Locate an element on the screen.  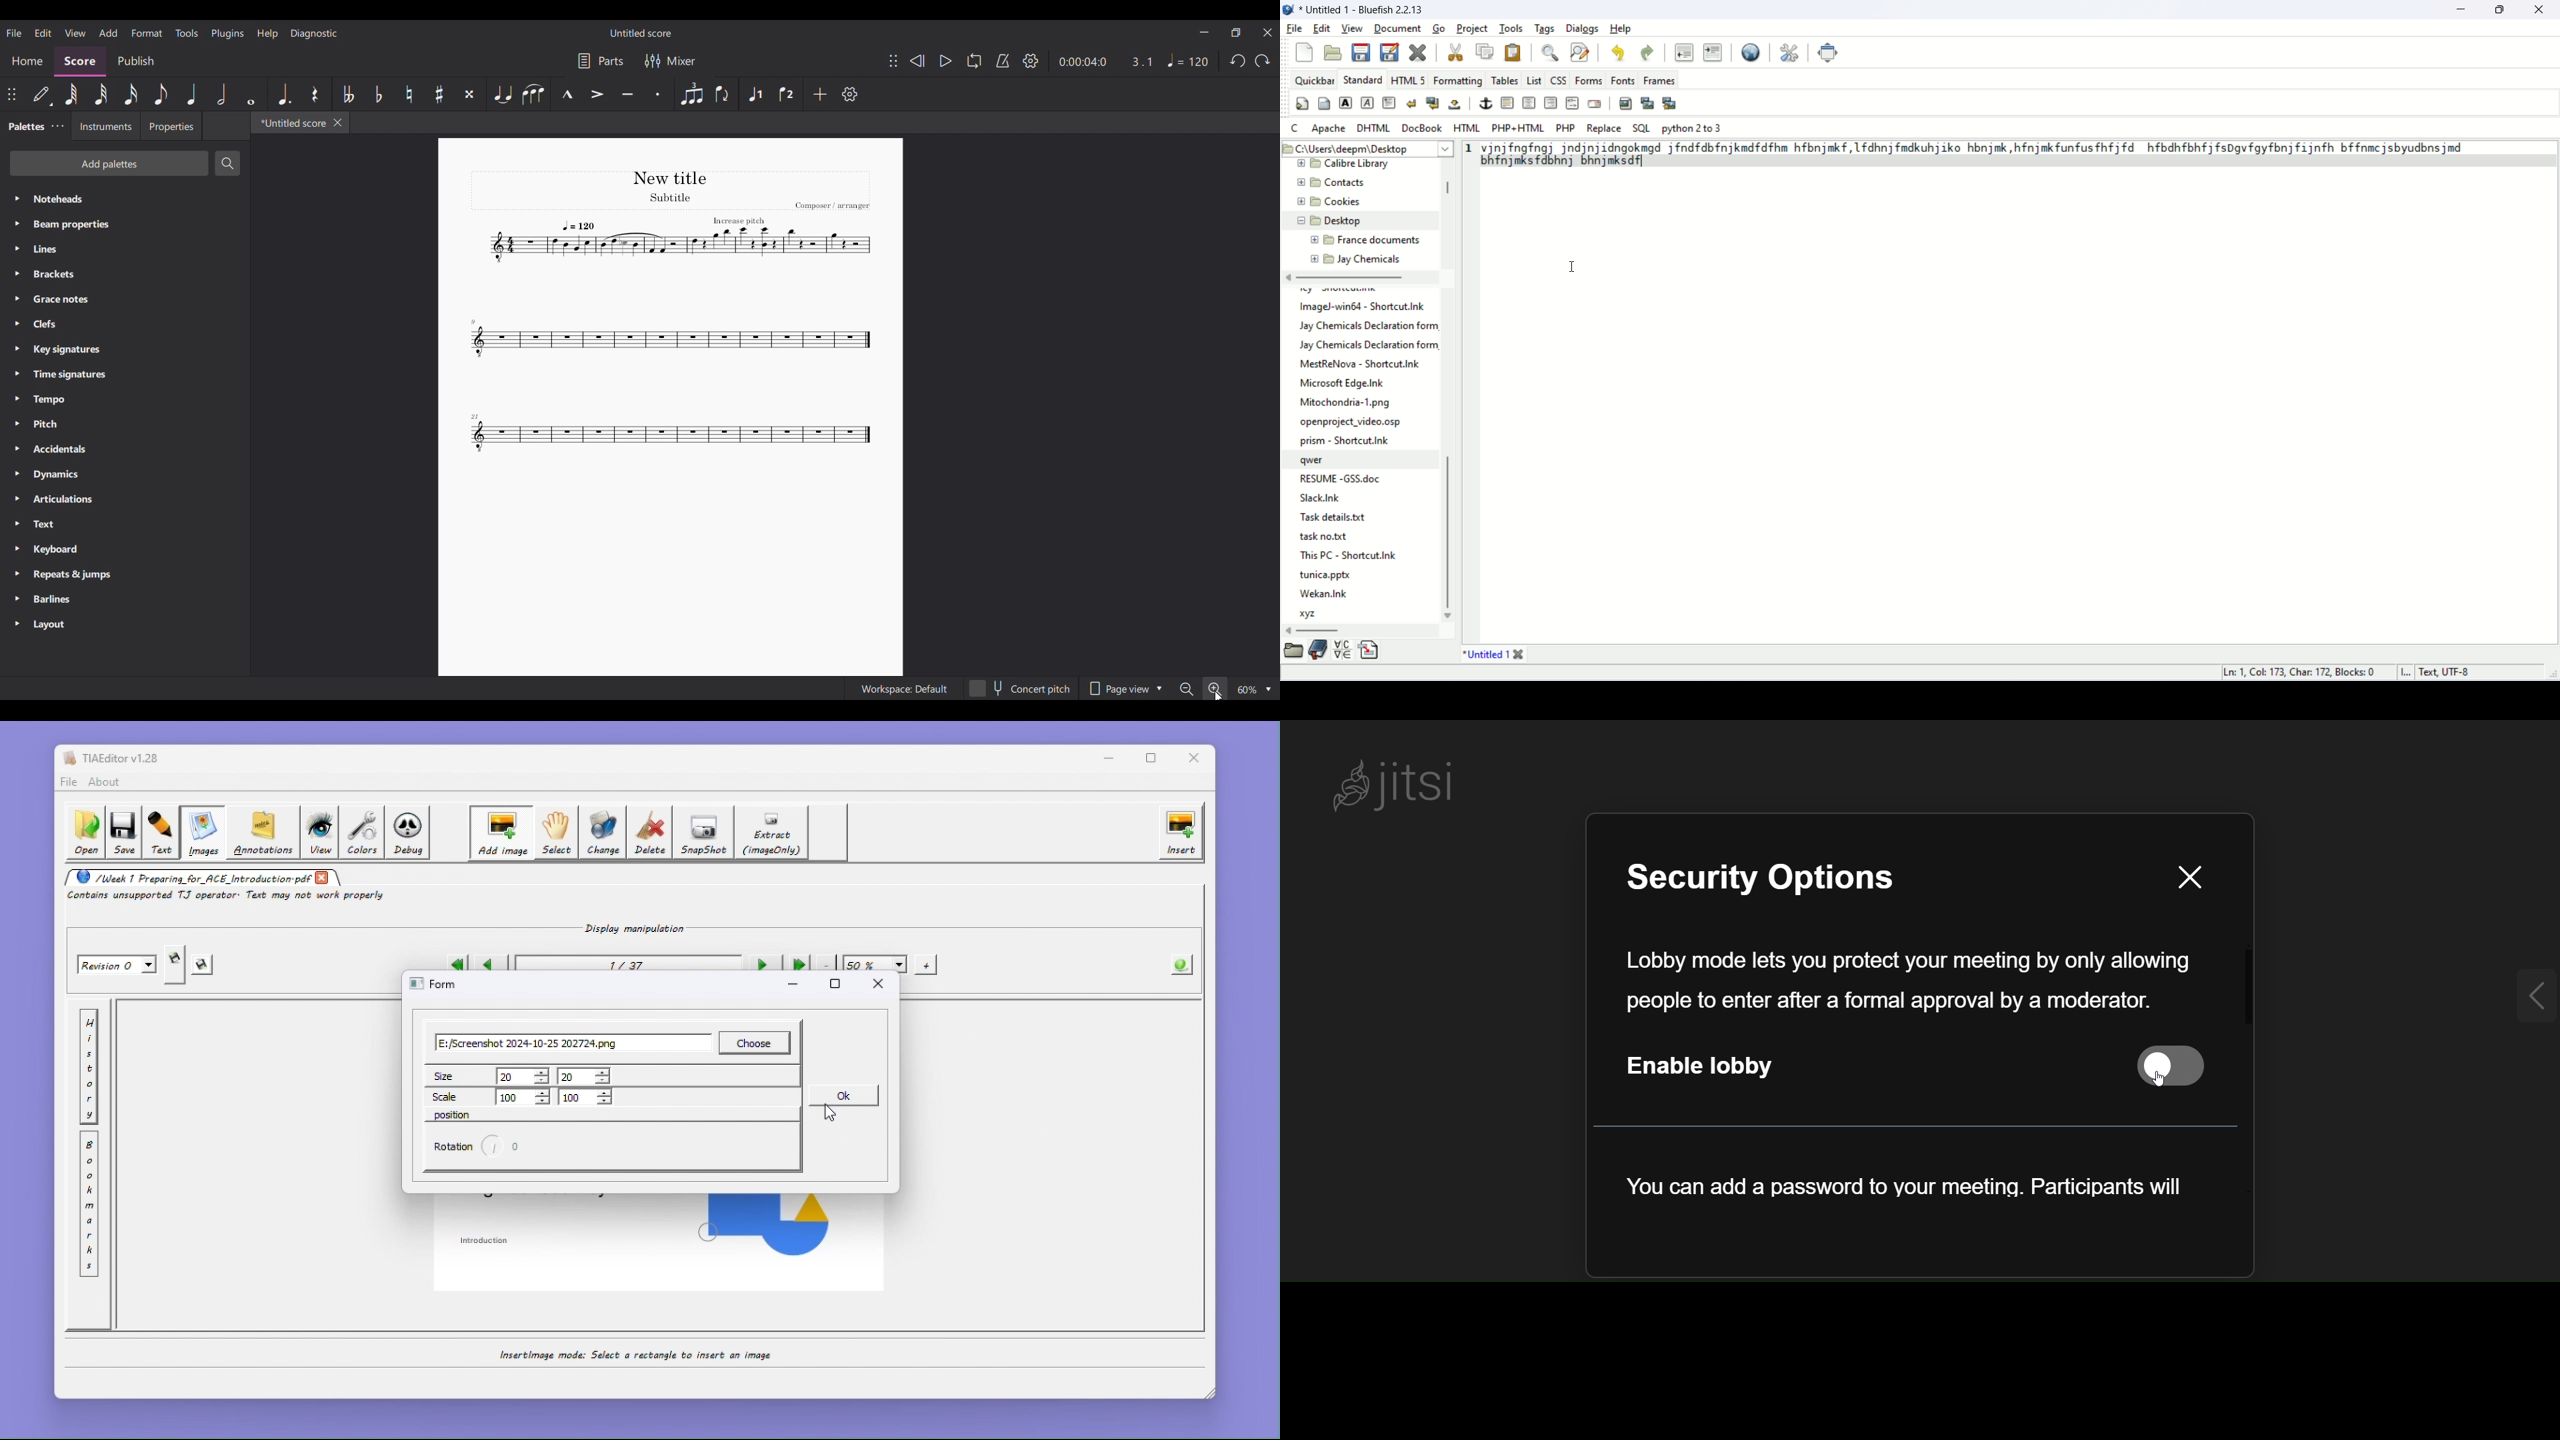
HTML is located at coordinates (1468, 129).